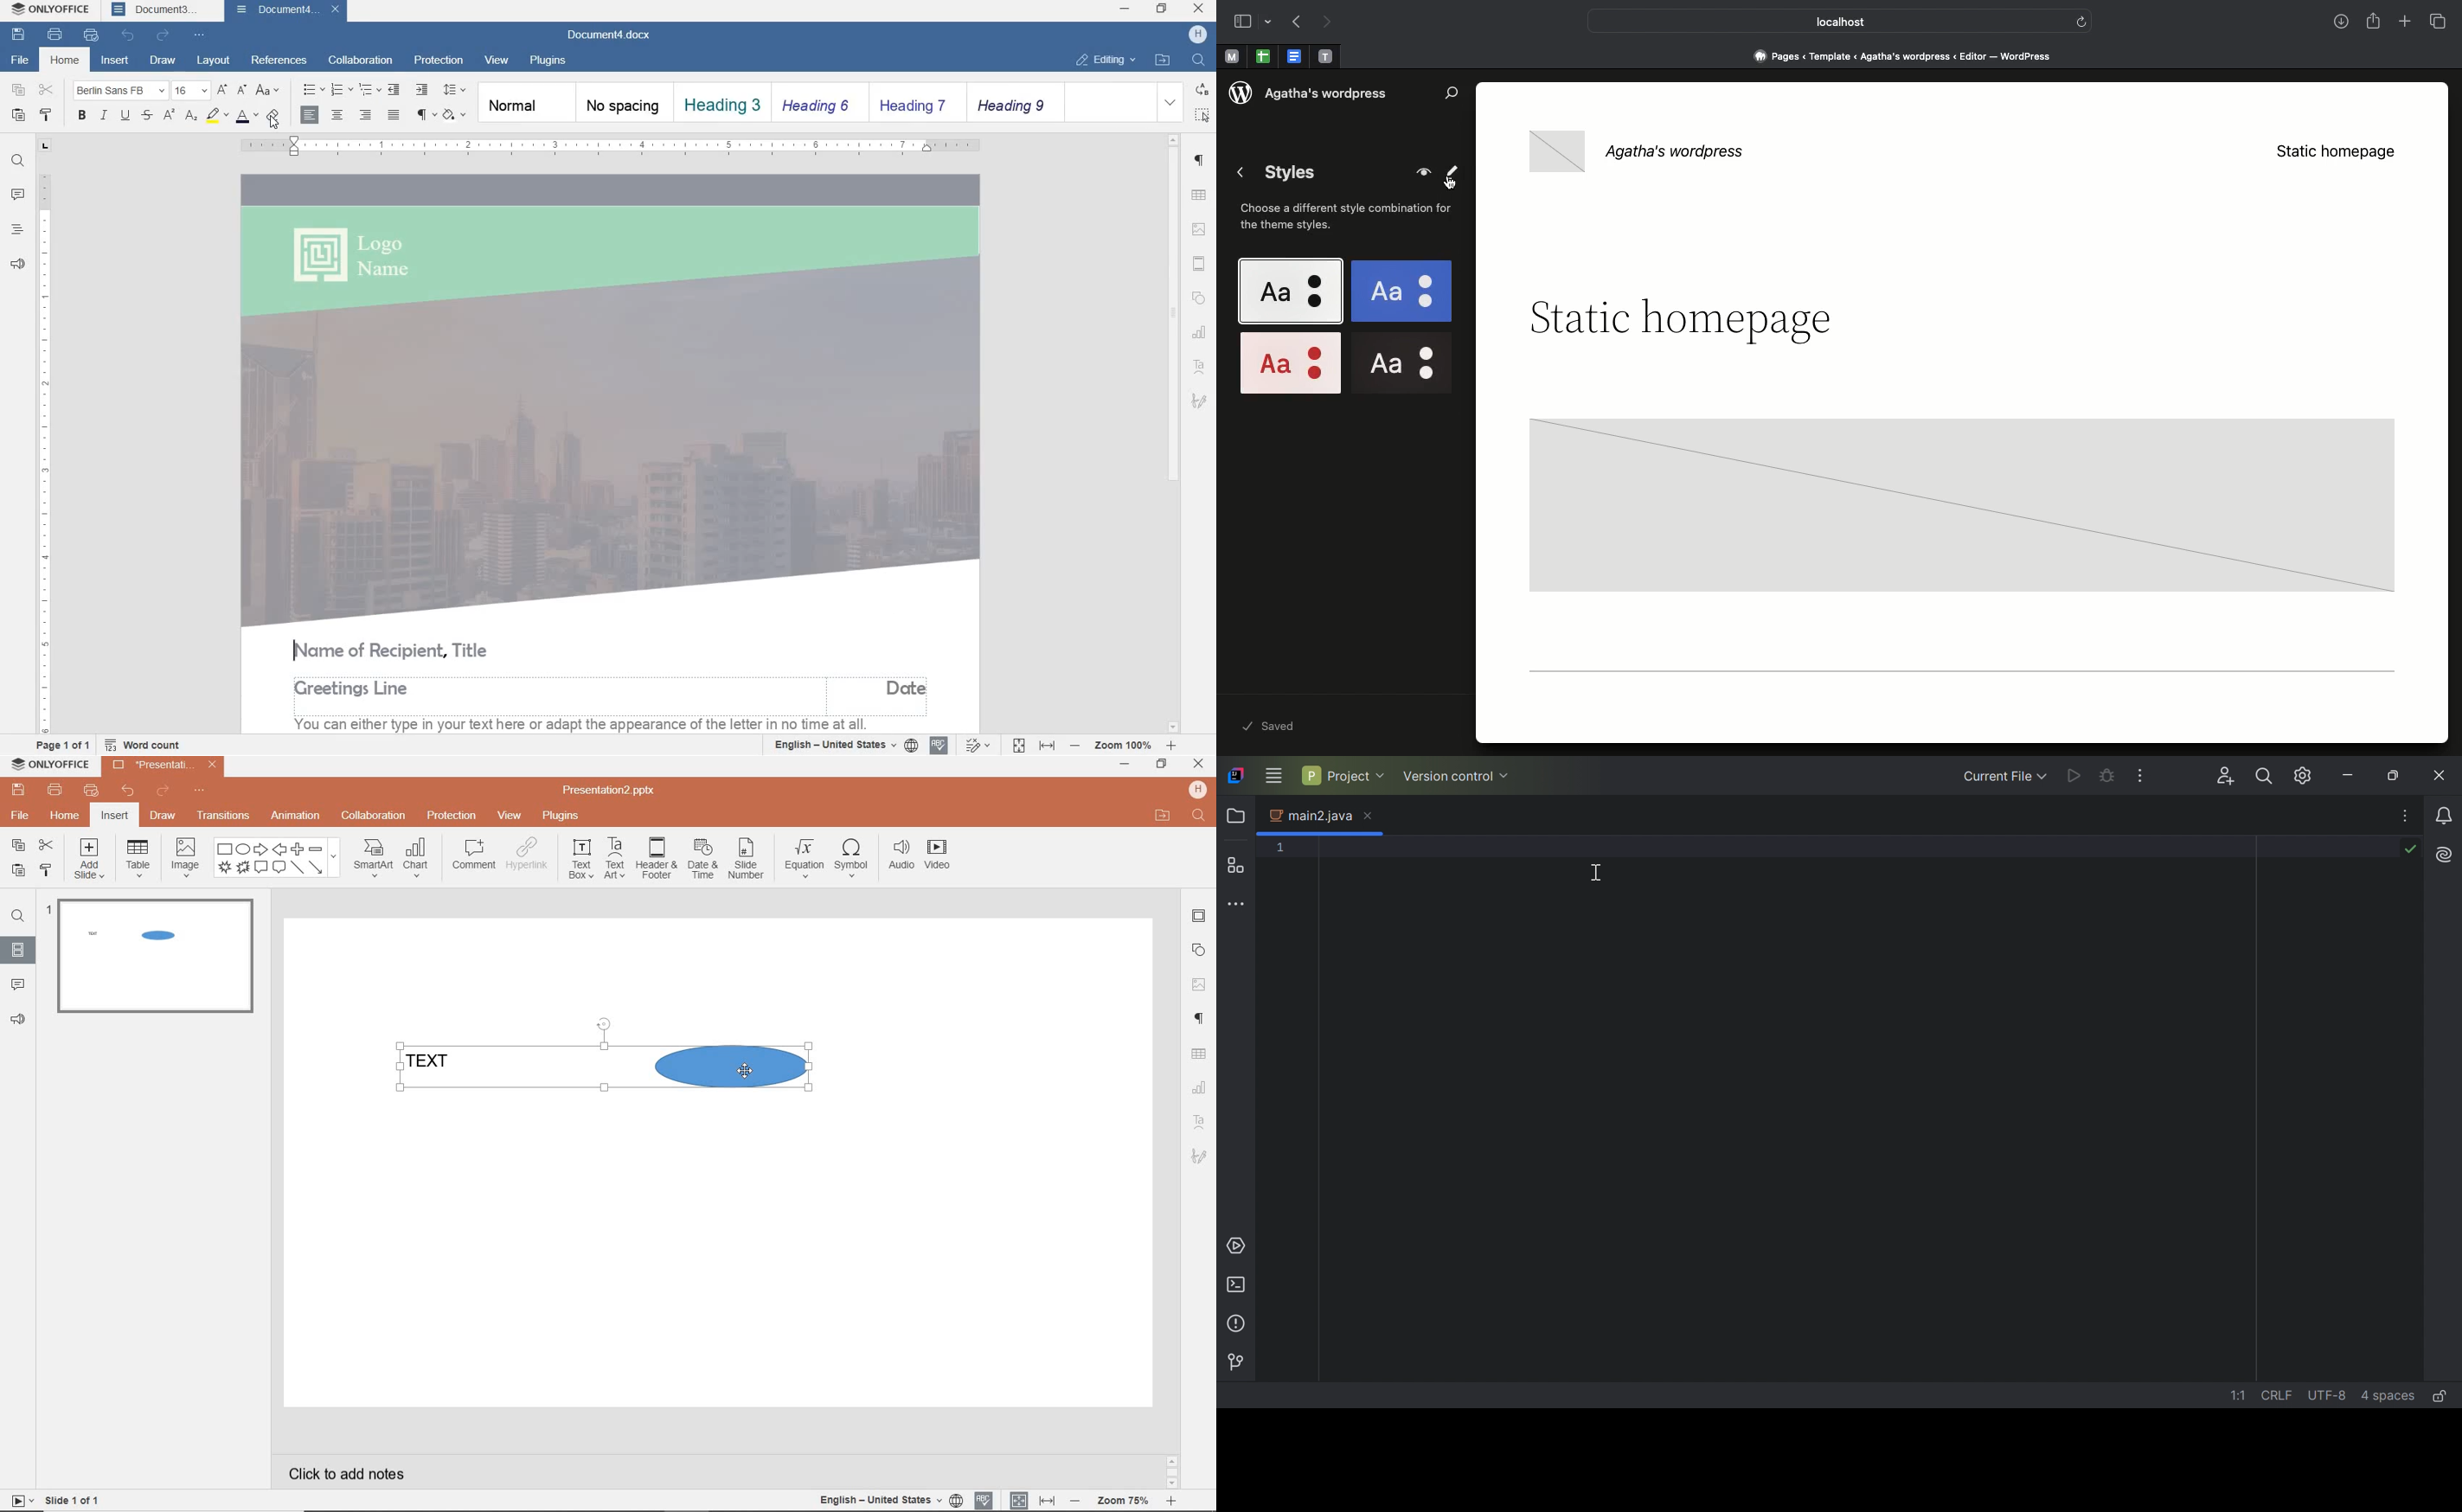 The image size is (2464, 1512). What do you see at coordinates (200, 35) in the screenshot?
I see `customize quick access toolbar` at bounding box center [200, 35].